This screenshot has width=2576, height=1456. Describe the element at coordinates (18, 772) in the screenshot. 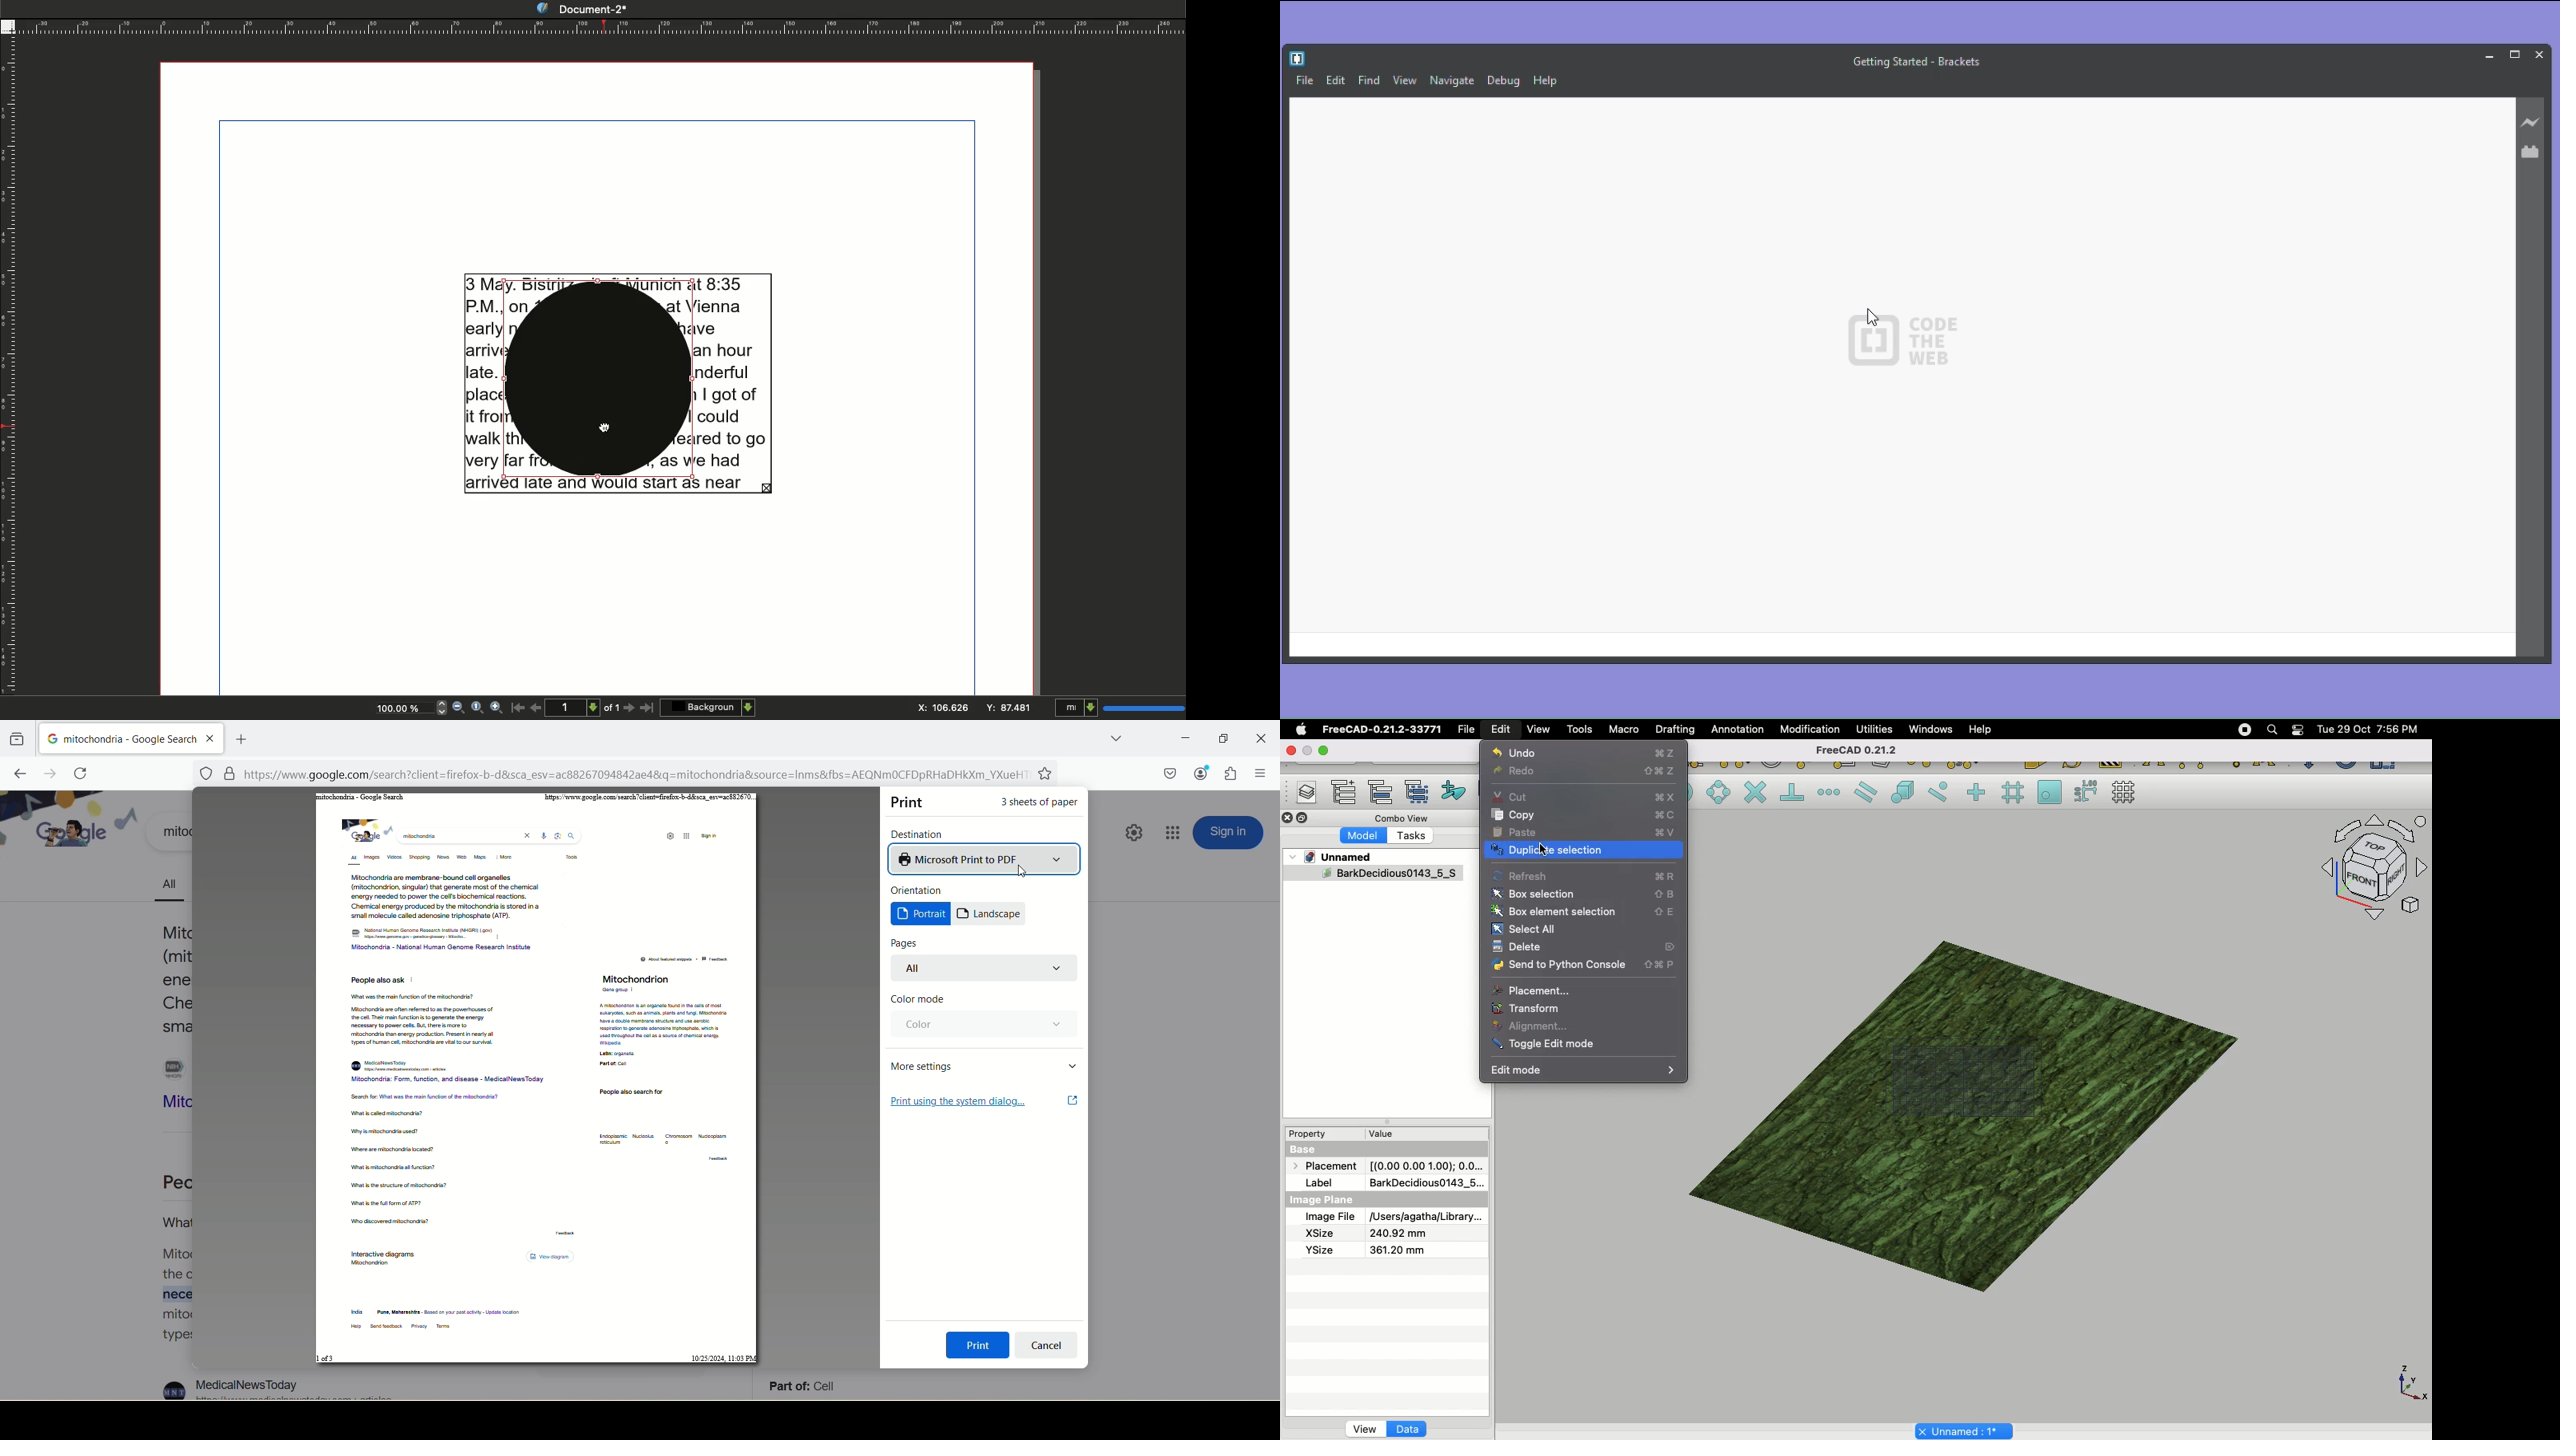

I see `go back one page` at that location.